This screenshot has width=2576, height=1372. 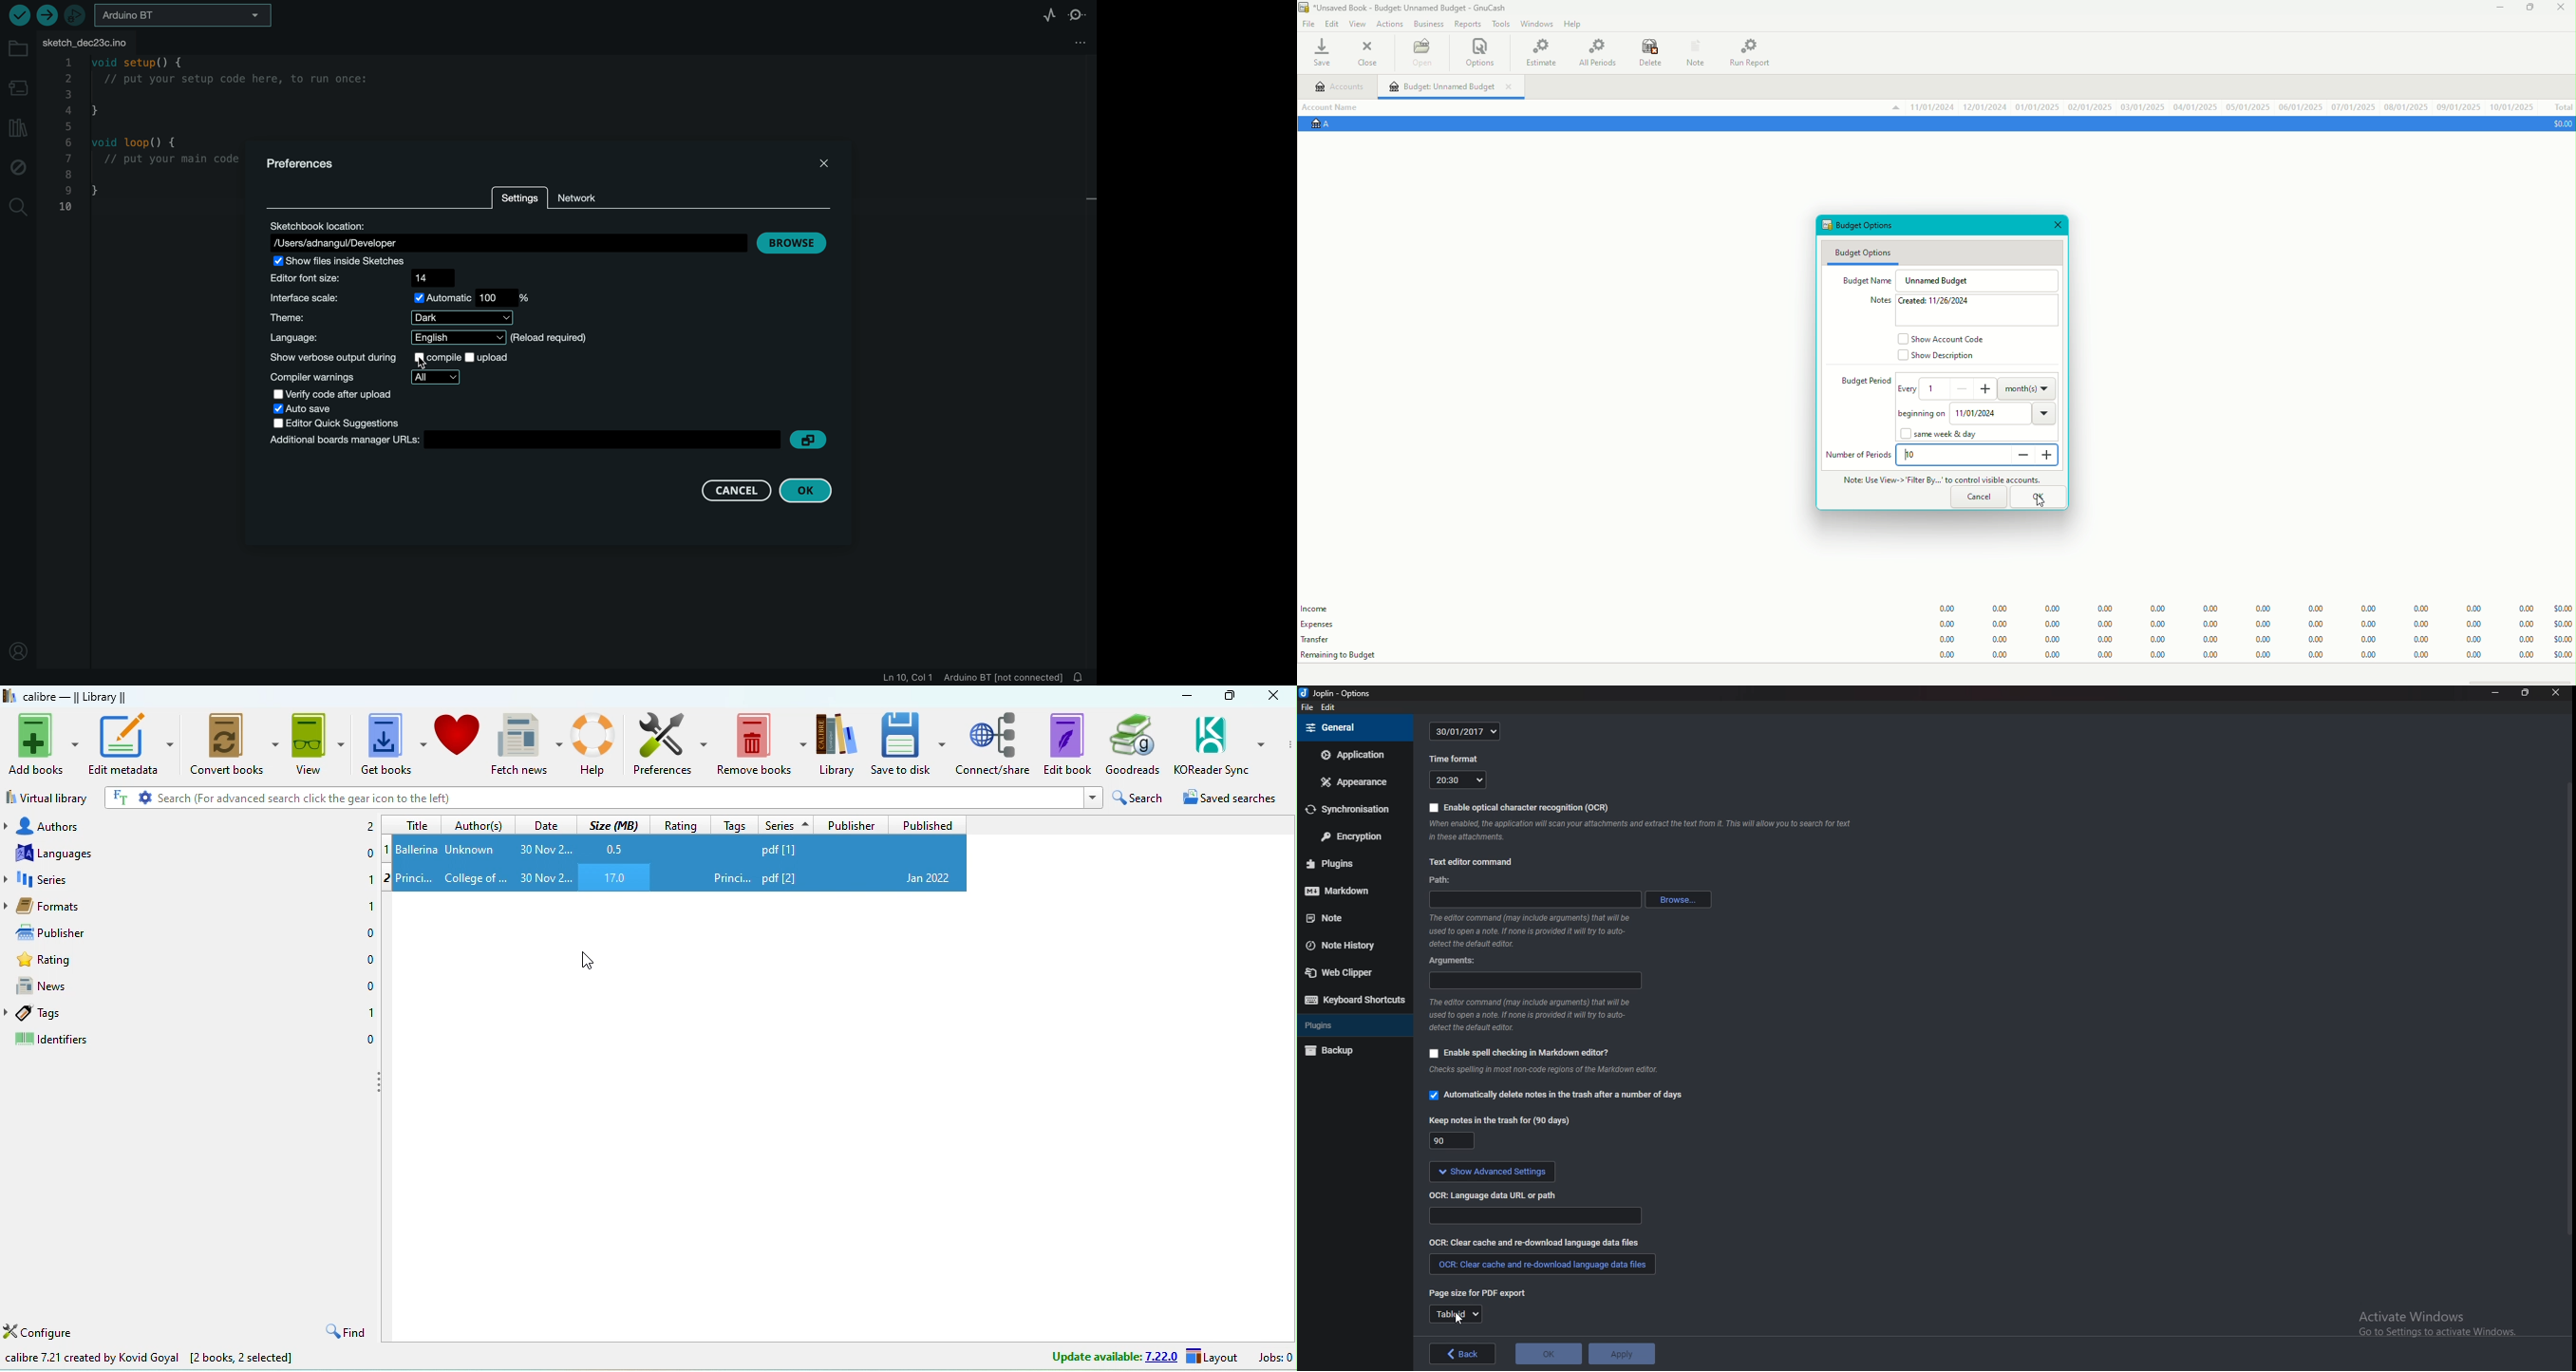 I want to click on copy, so click(x=811, y=438).